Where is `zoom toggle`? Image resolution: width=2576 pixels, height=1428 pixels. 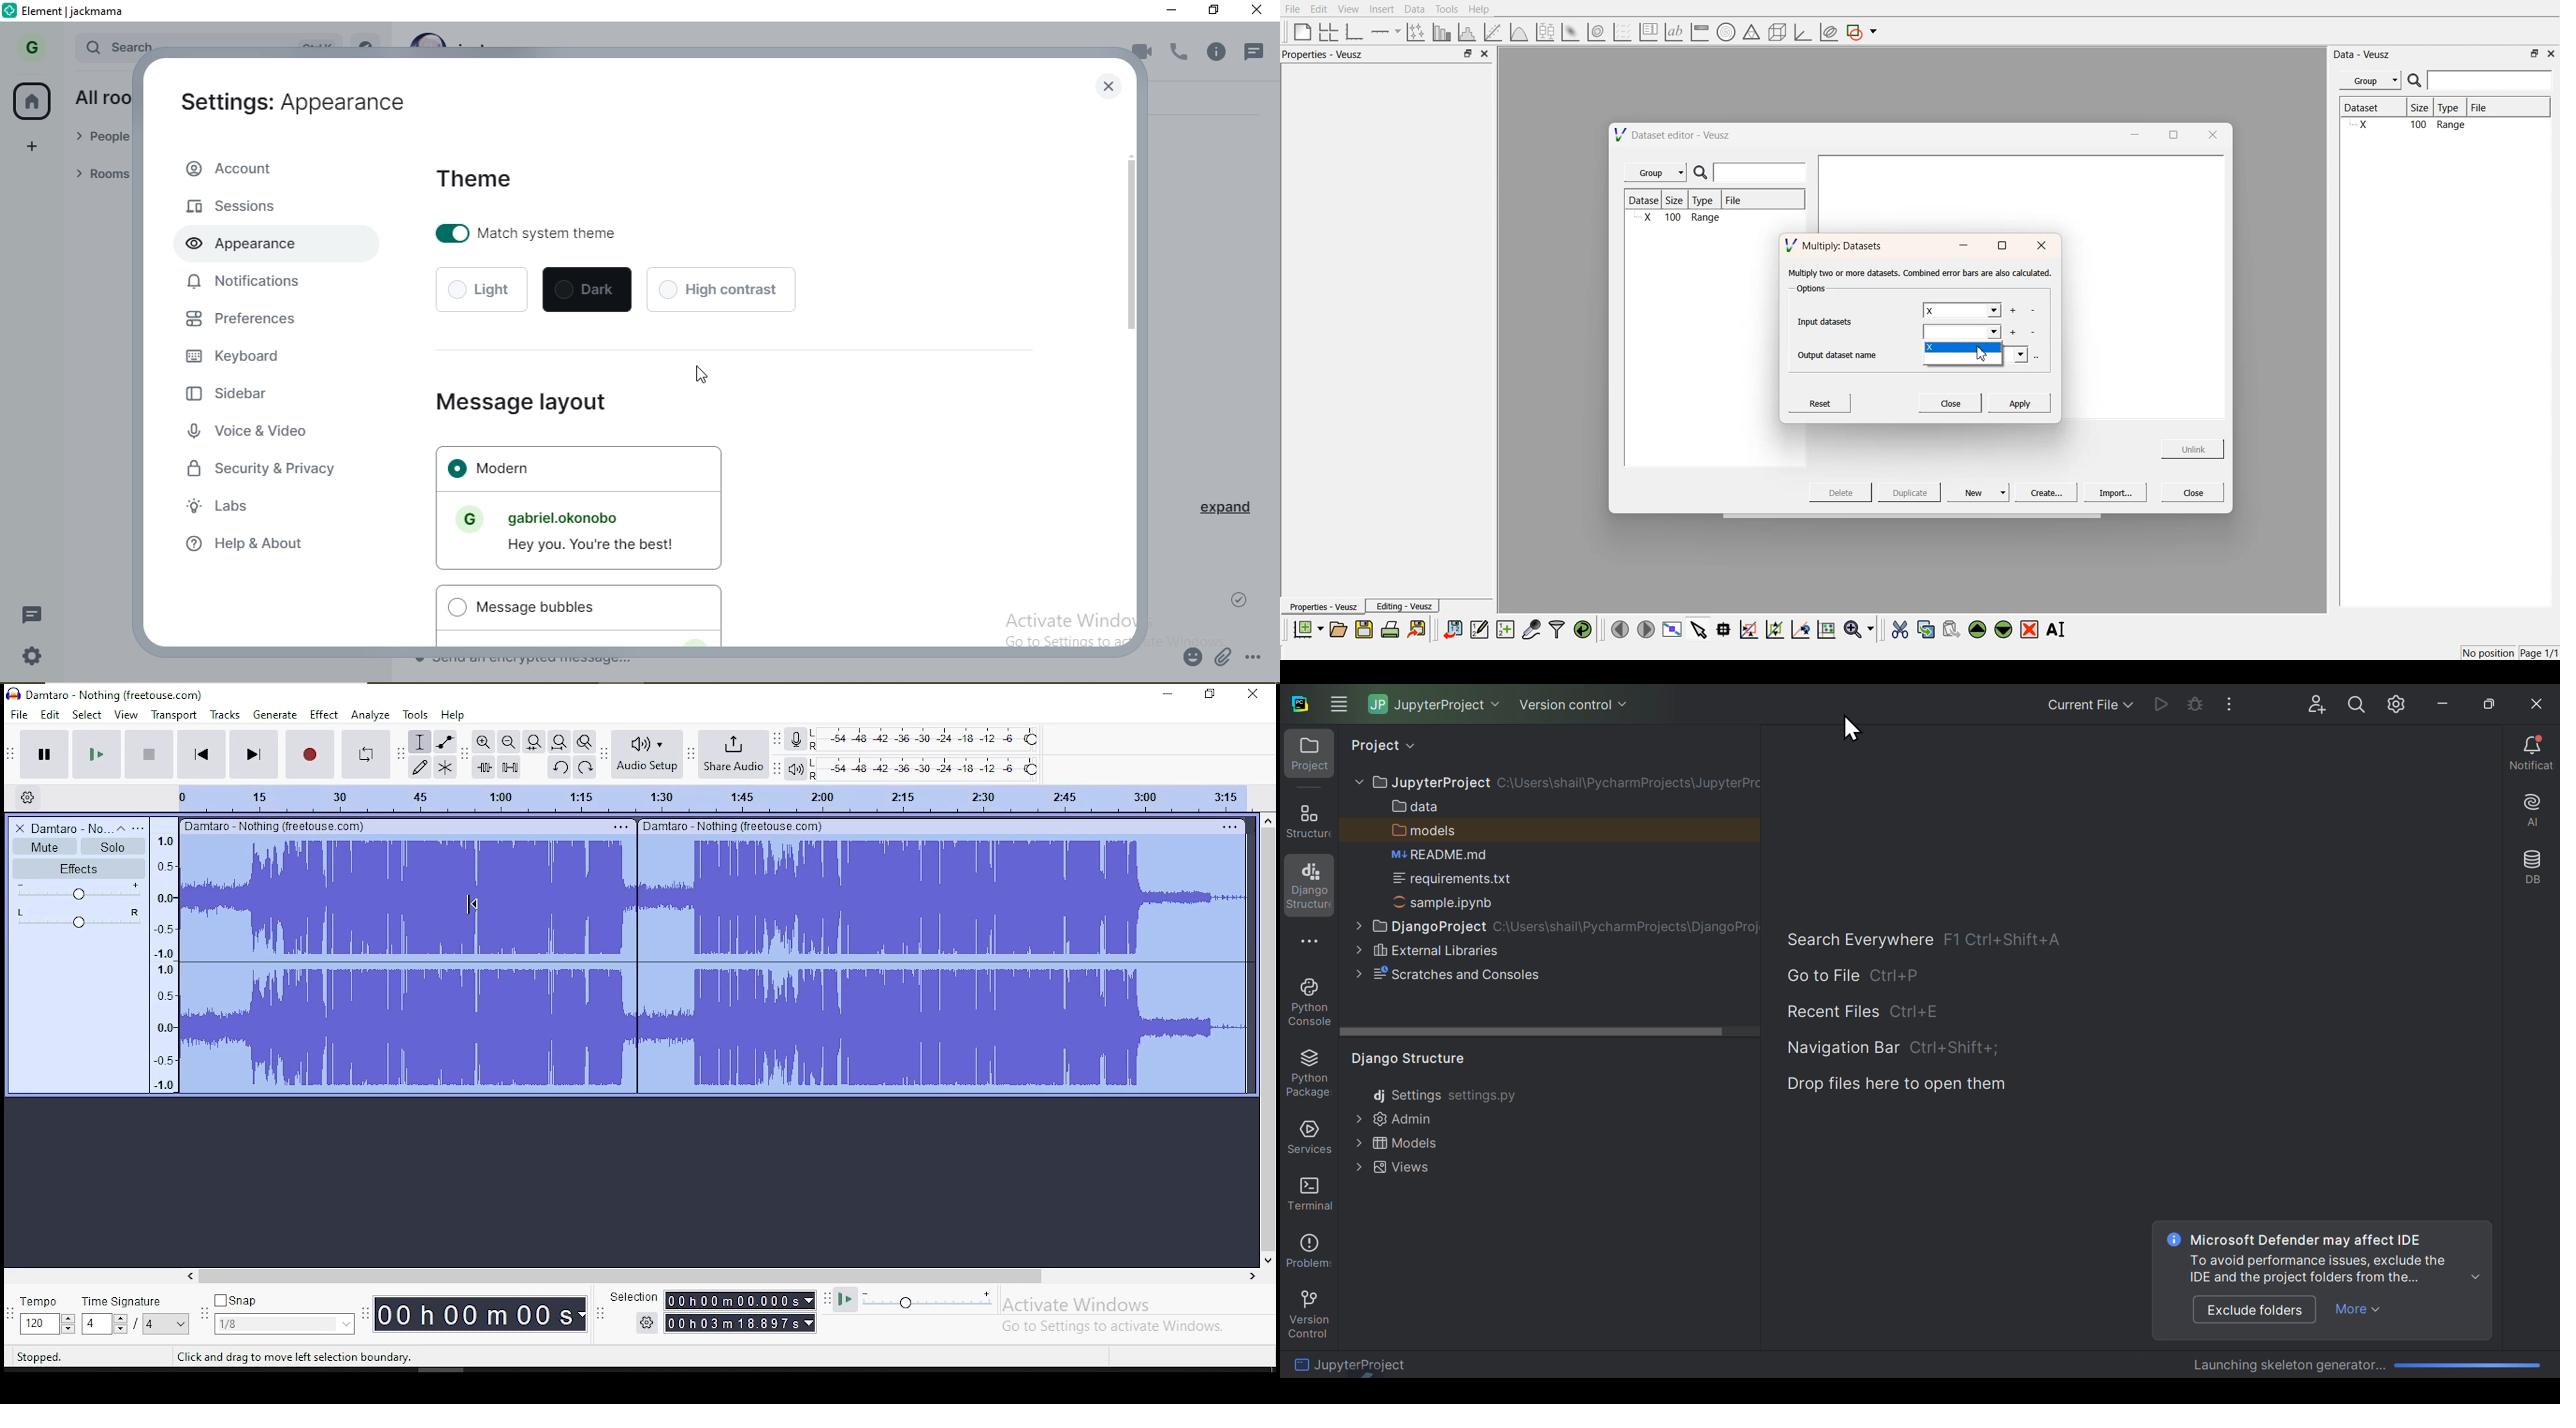 zoom toggle is located at coordinates (584, 742).